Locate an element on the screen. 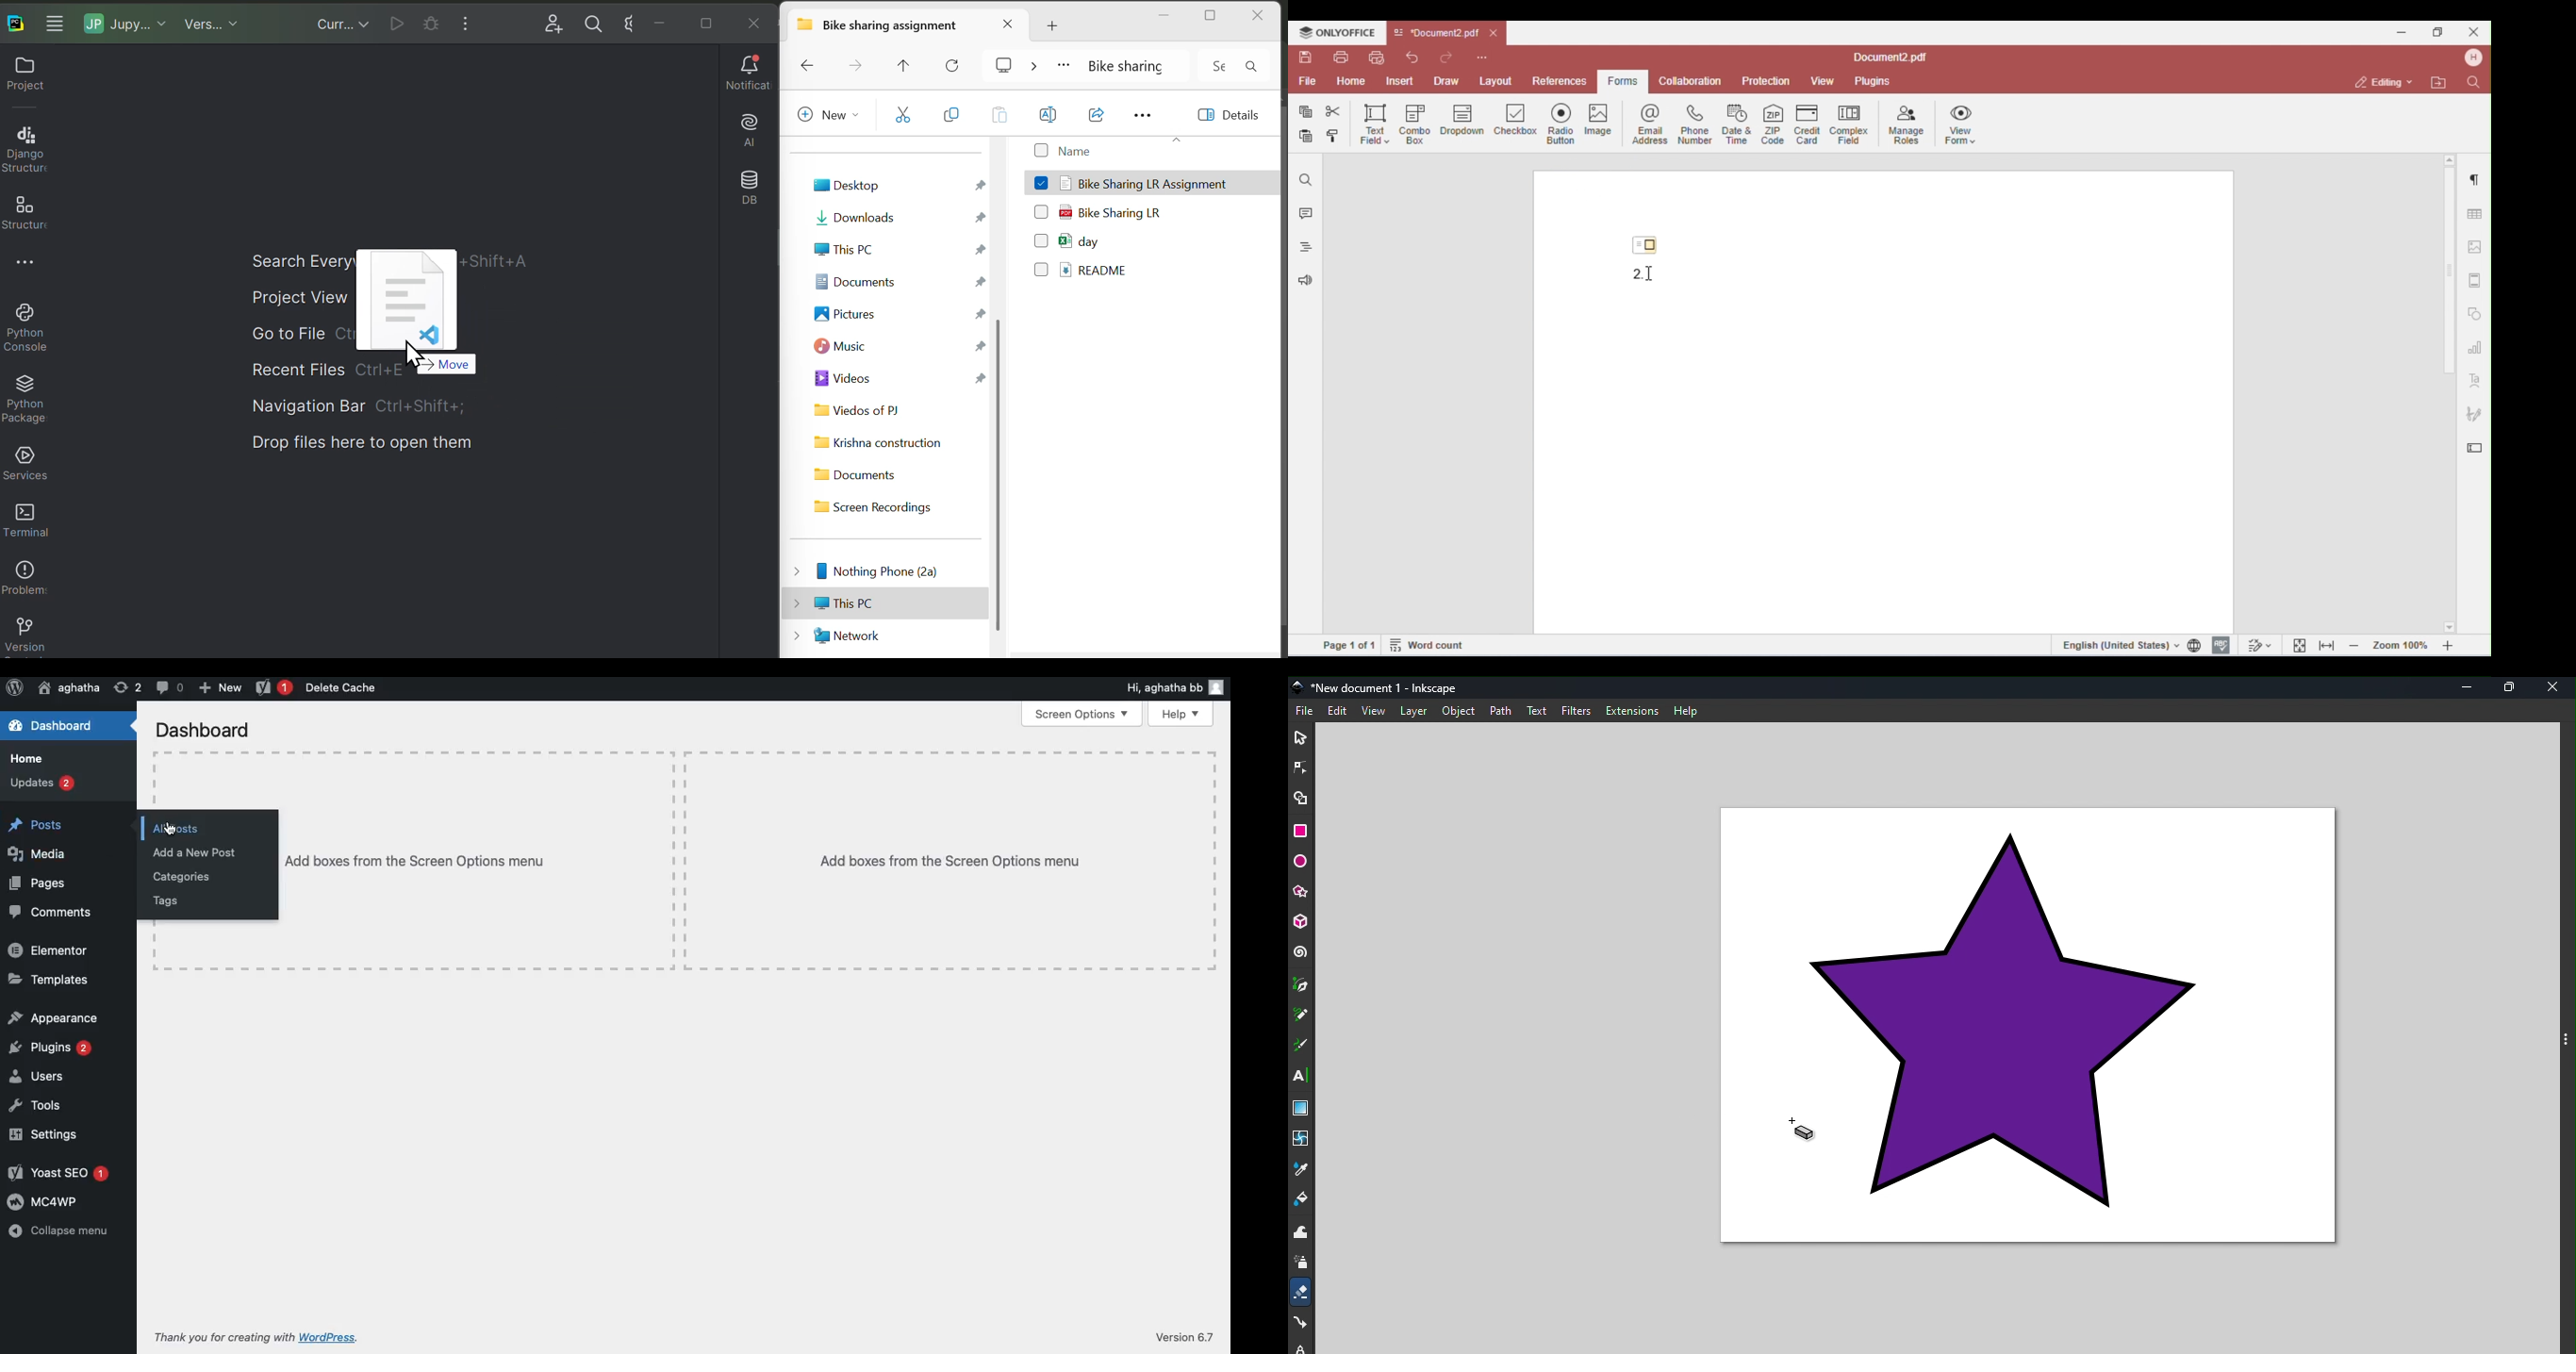  Services is located at coordinates (28, 462).